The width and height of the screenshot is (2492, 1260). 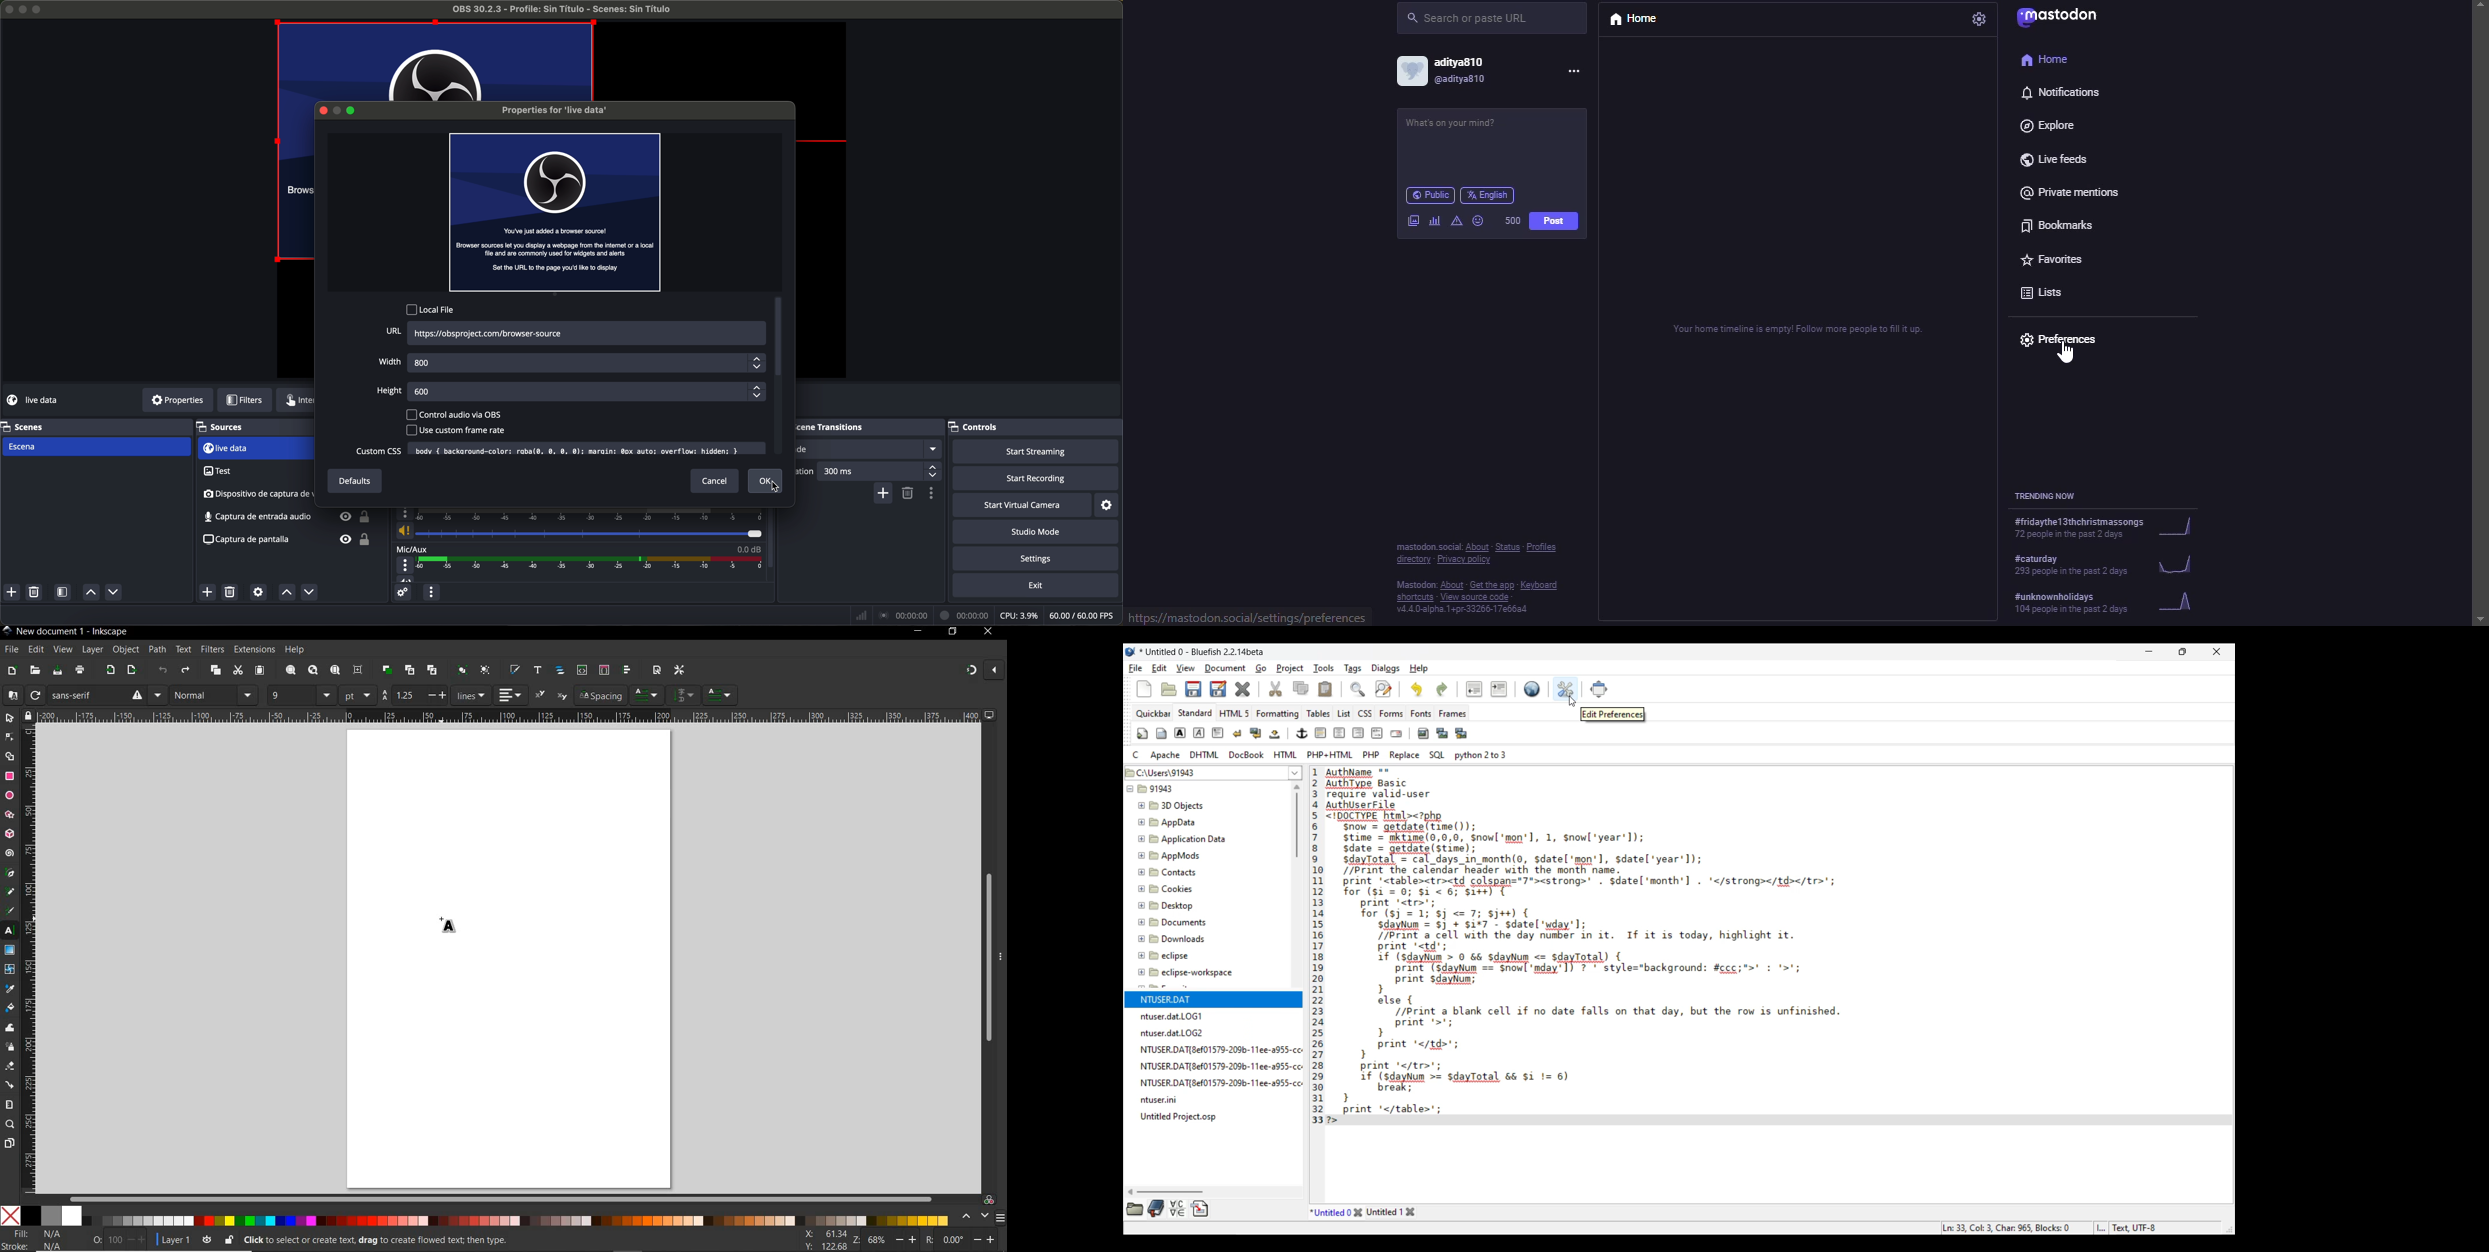 I want to click on color modes, so click(x=474, y=1215).